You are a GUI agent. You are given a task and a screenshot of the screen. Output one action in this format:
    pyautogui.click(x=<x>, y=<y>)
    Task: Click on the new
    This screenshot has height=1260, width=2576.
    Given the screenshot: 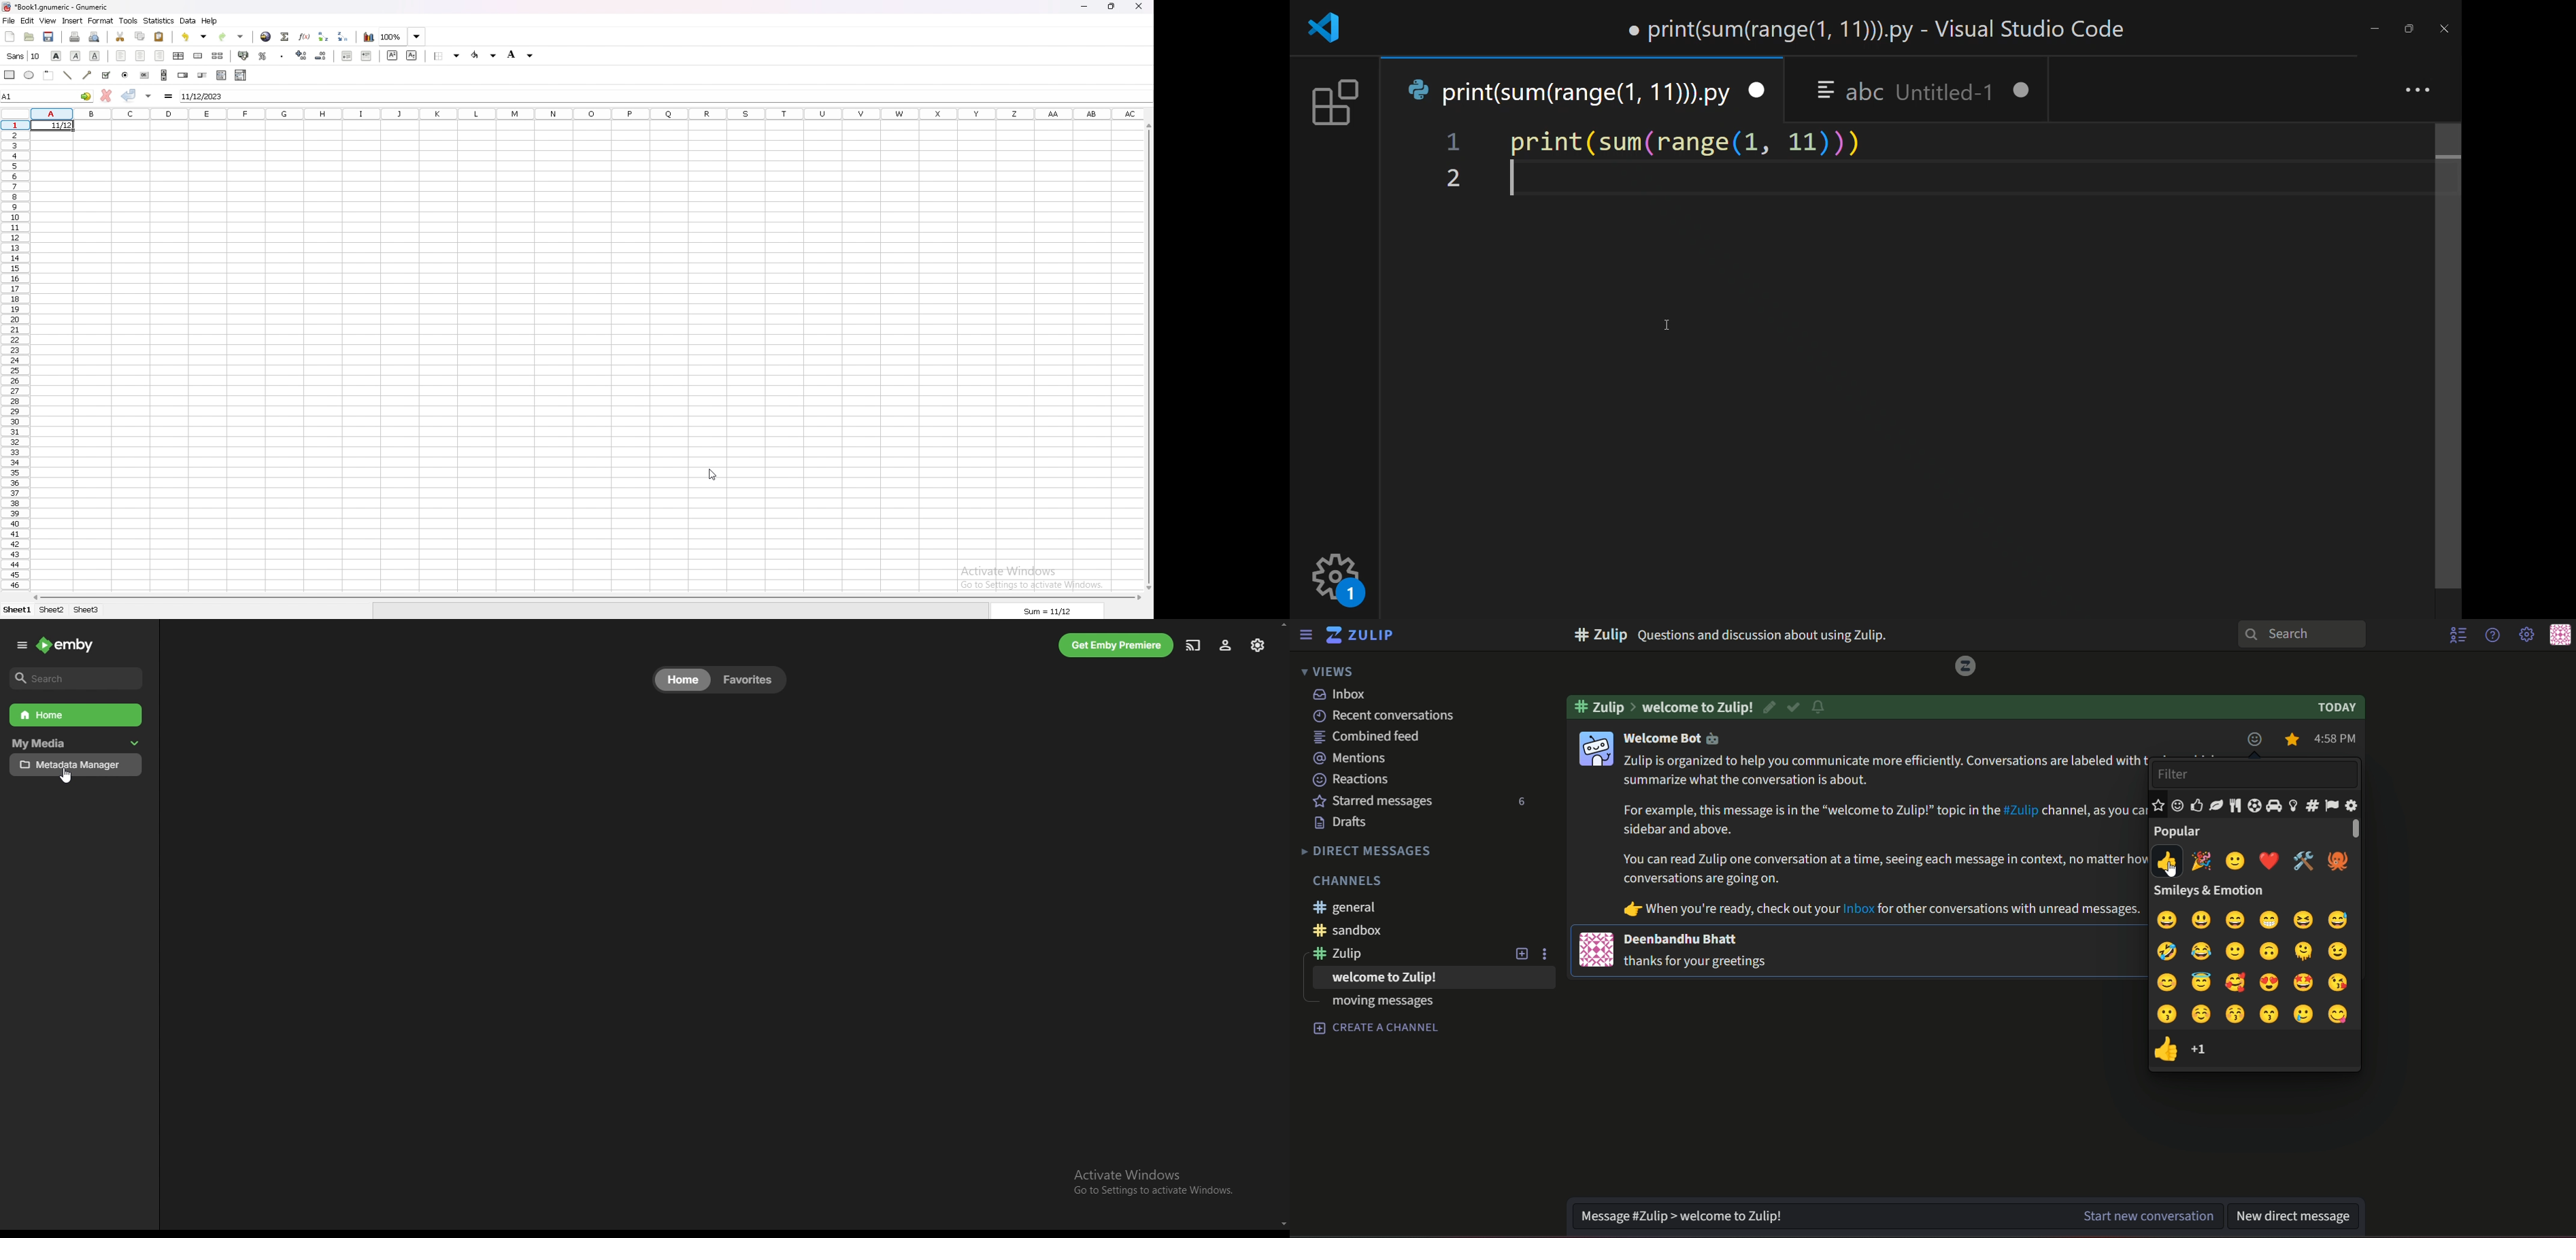 What is the action you would take?
    pyautogui.click(x=10, y=37)
    